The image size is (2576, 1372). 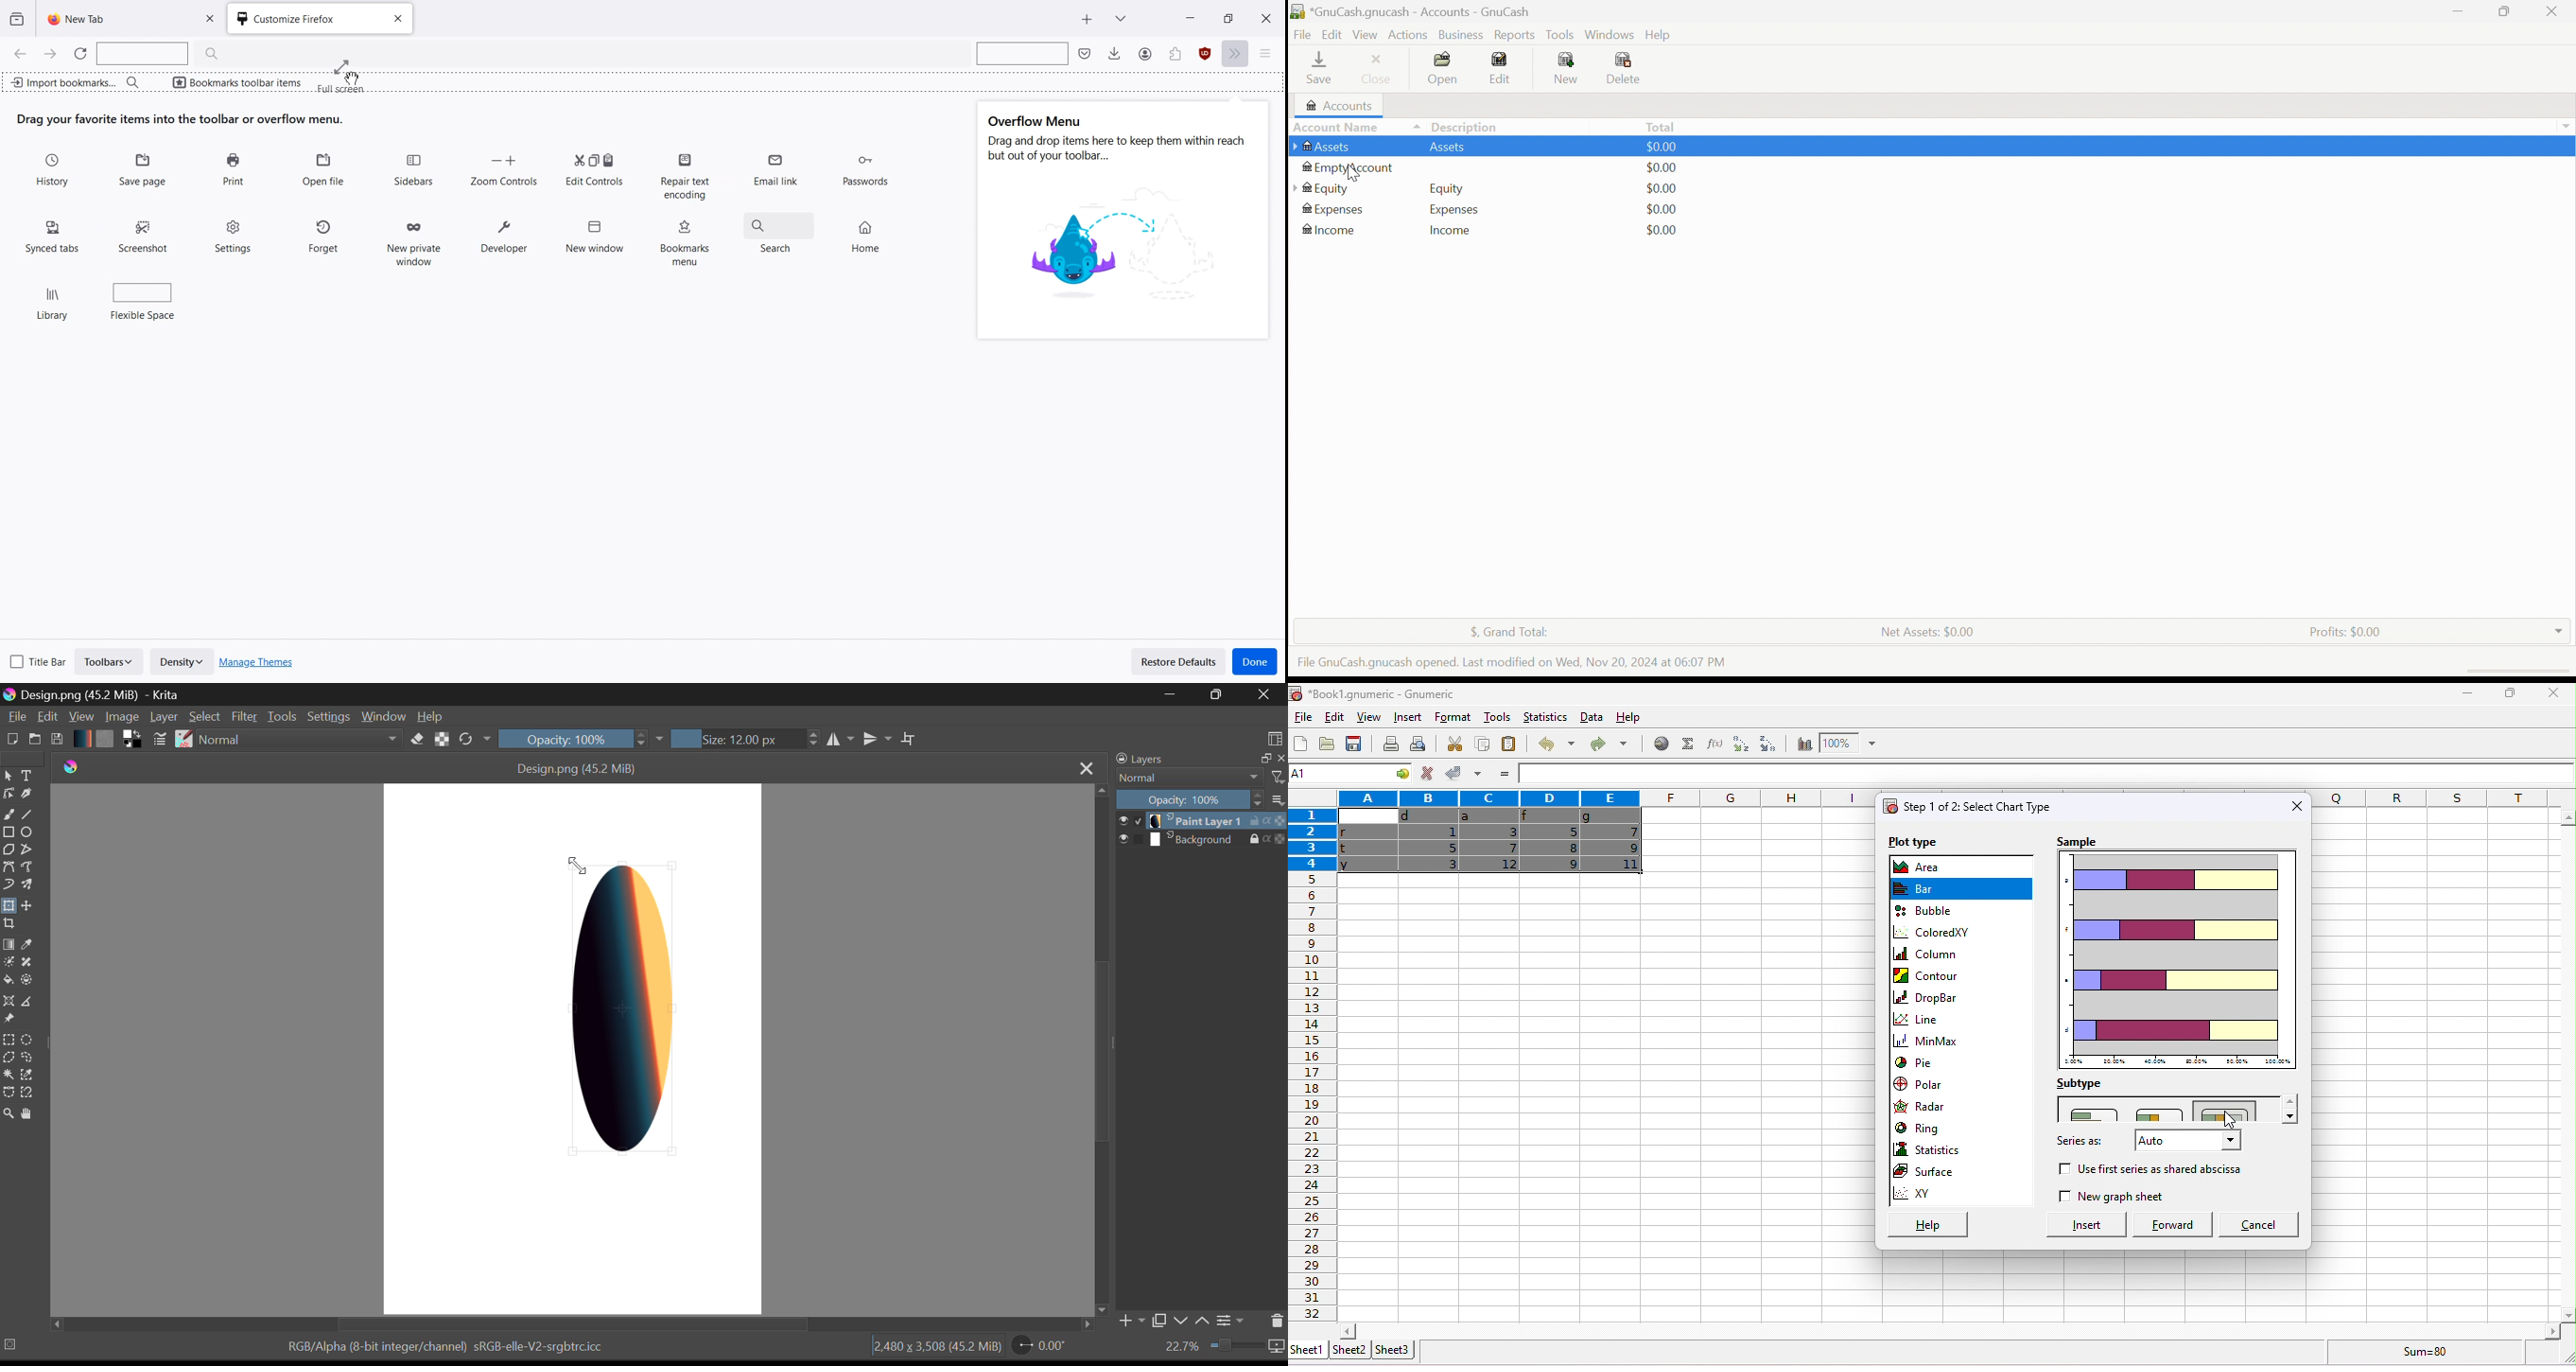 What do you see at coordinates (578, 766) in the screenshot?
I see `Design.png (45.2 MB)` at bounding box center [578, 766].